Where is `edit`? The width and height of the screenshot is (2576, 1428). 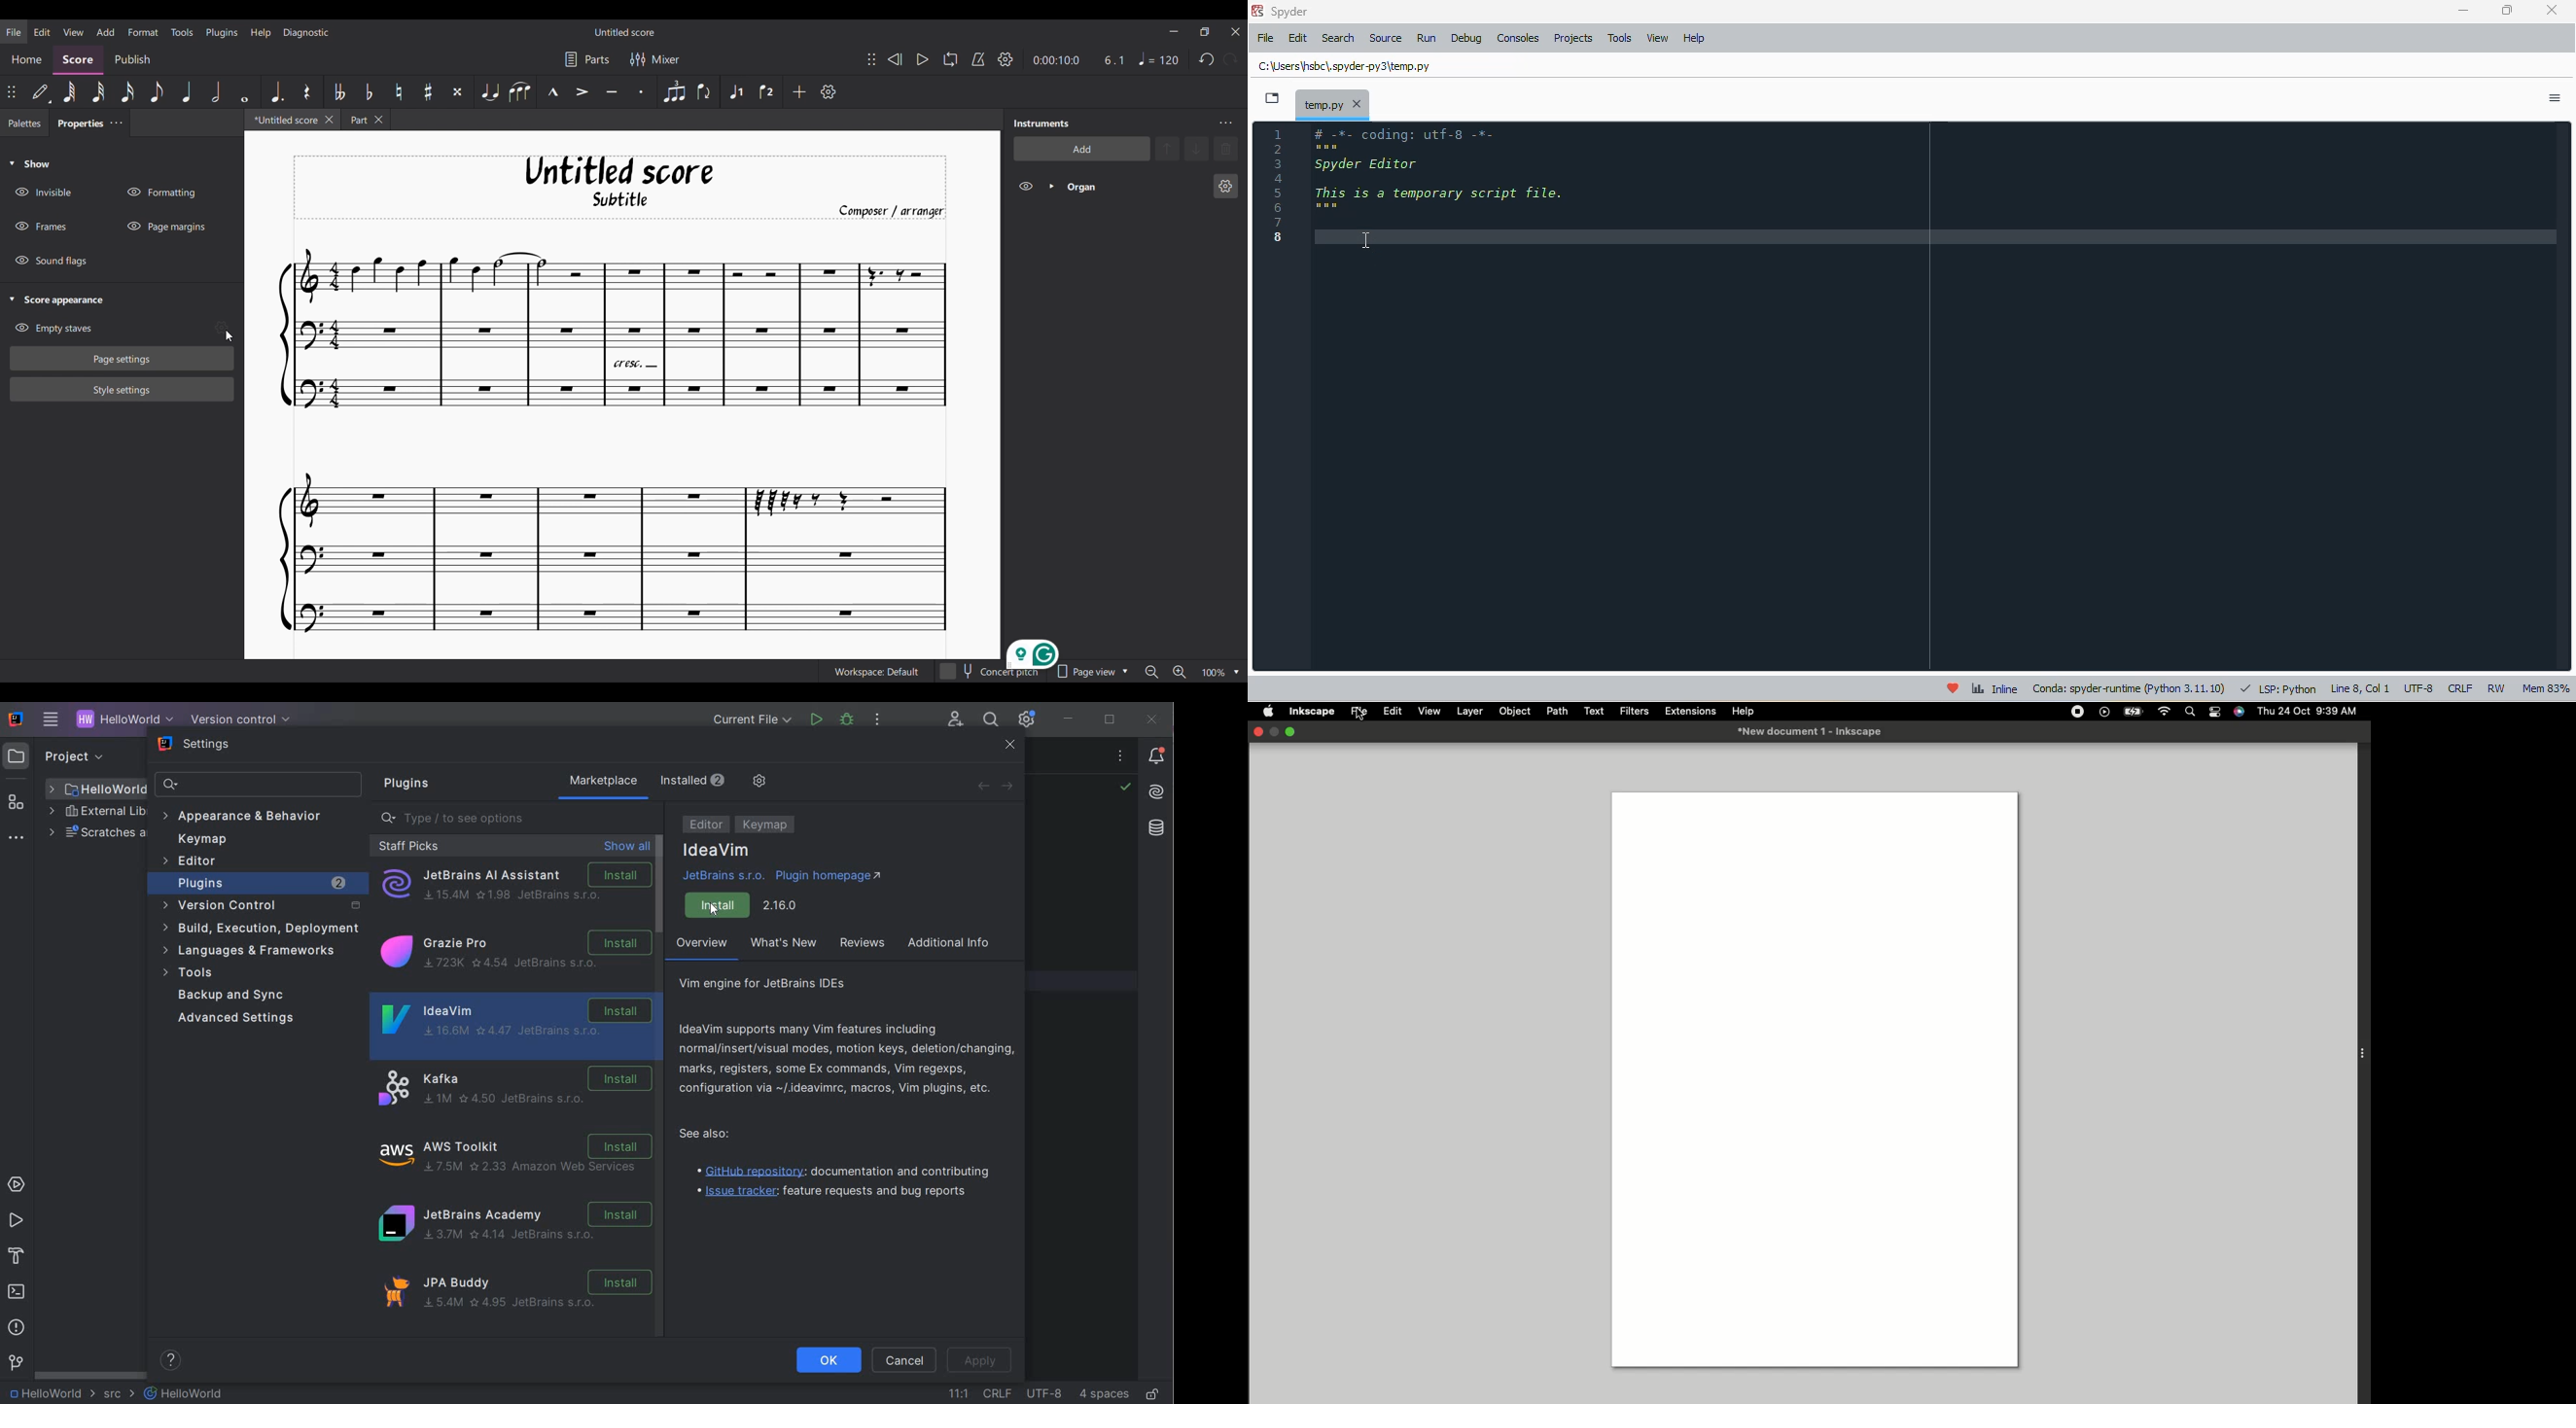
edit is located at coordinates (1299, 38).